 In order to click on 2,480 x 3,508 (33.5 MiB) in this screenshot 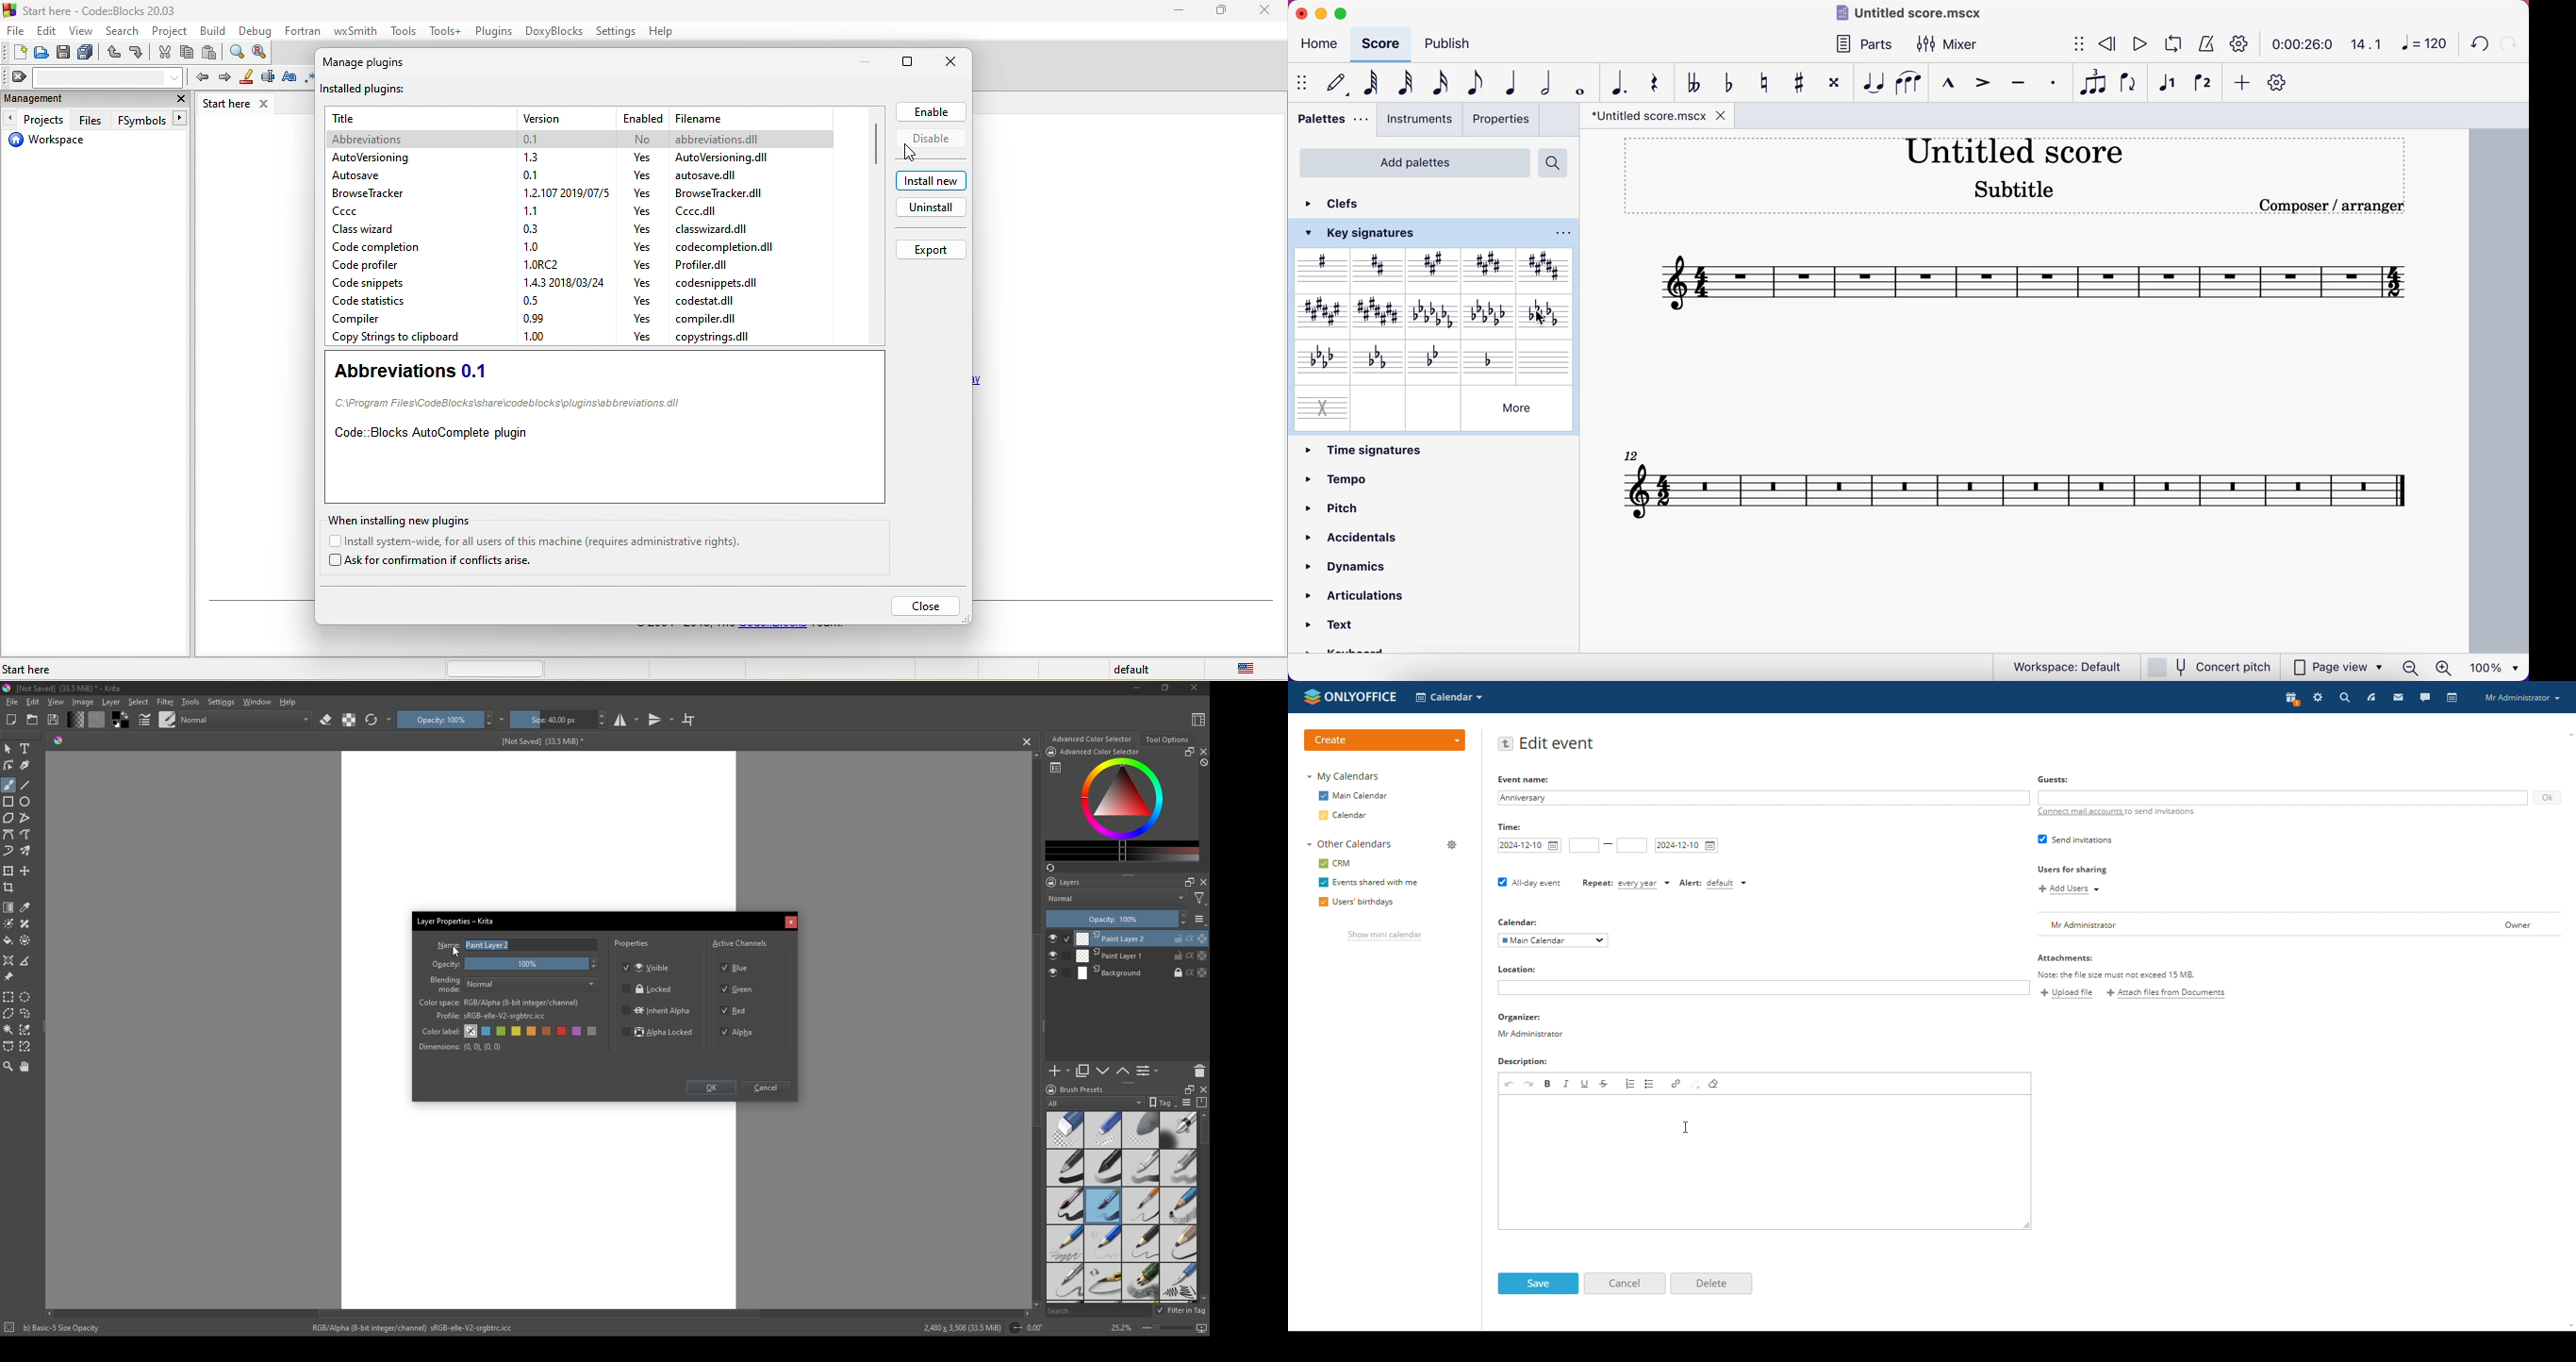, I will do `click(961, 1329)`.